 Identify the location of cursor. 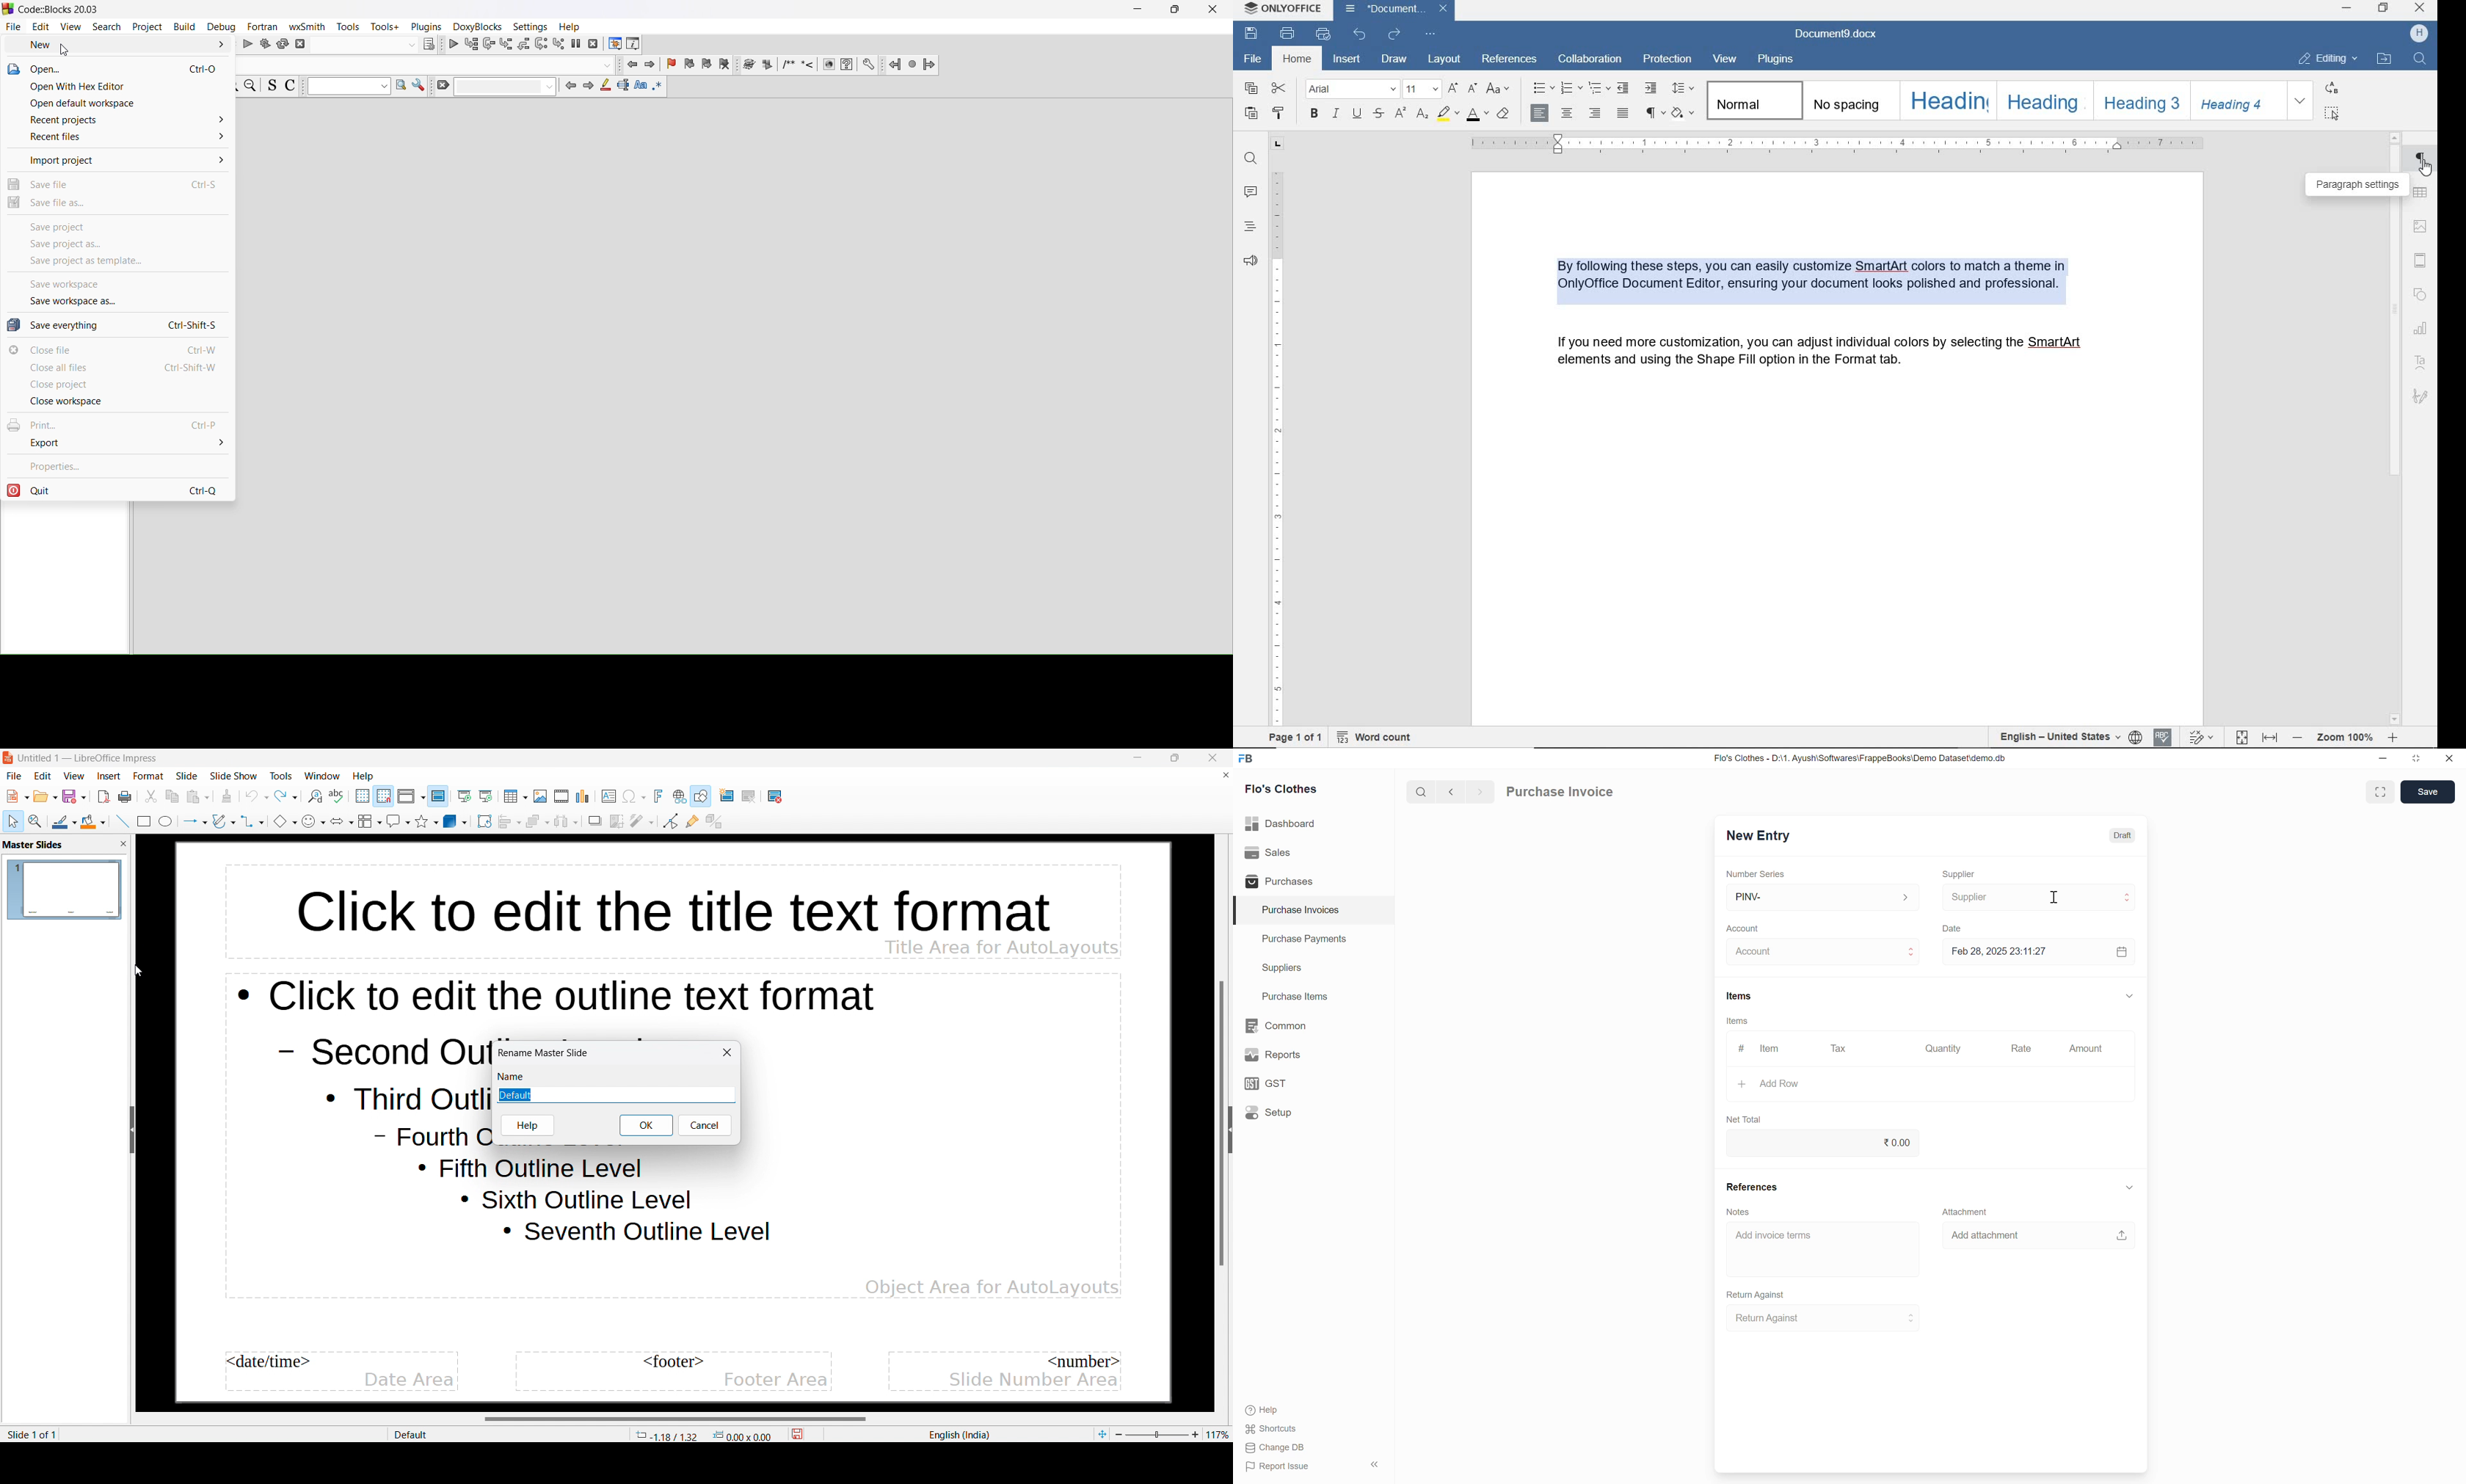
(66, 52).